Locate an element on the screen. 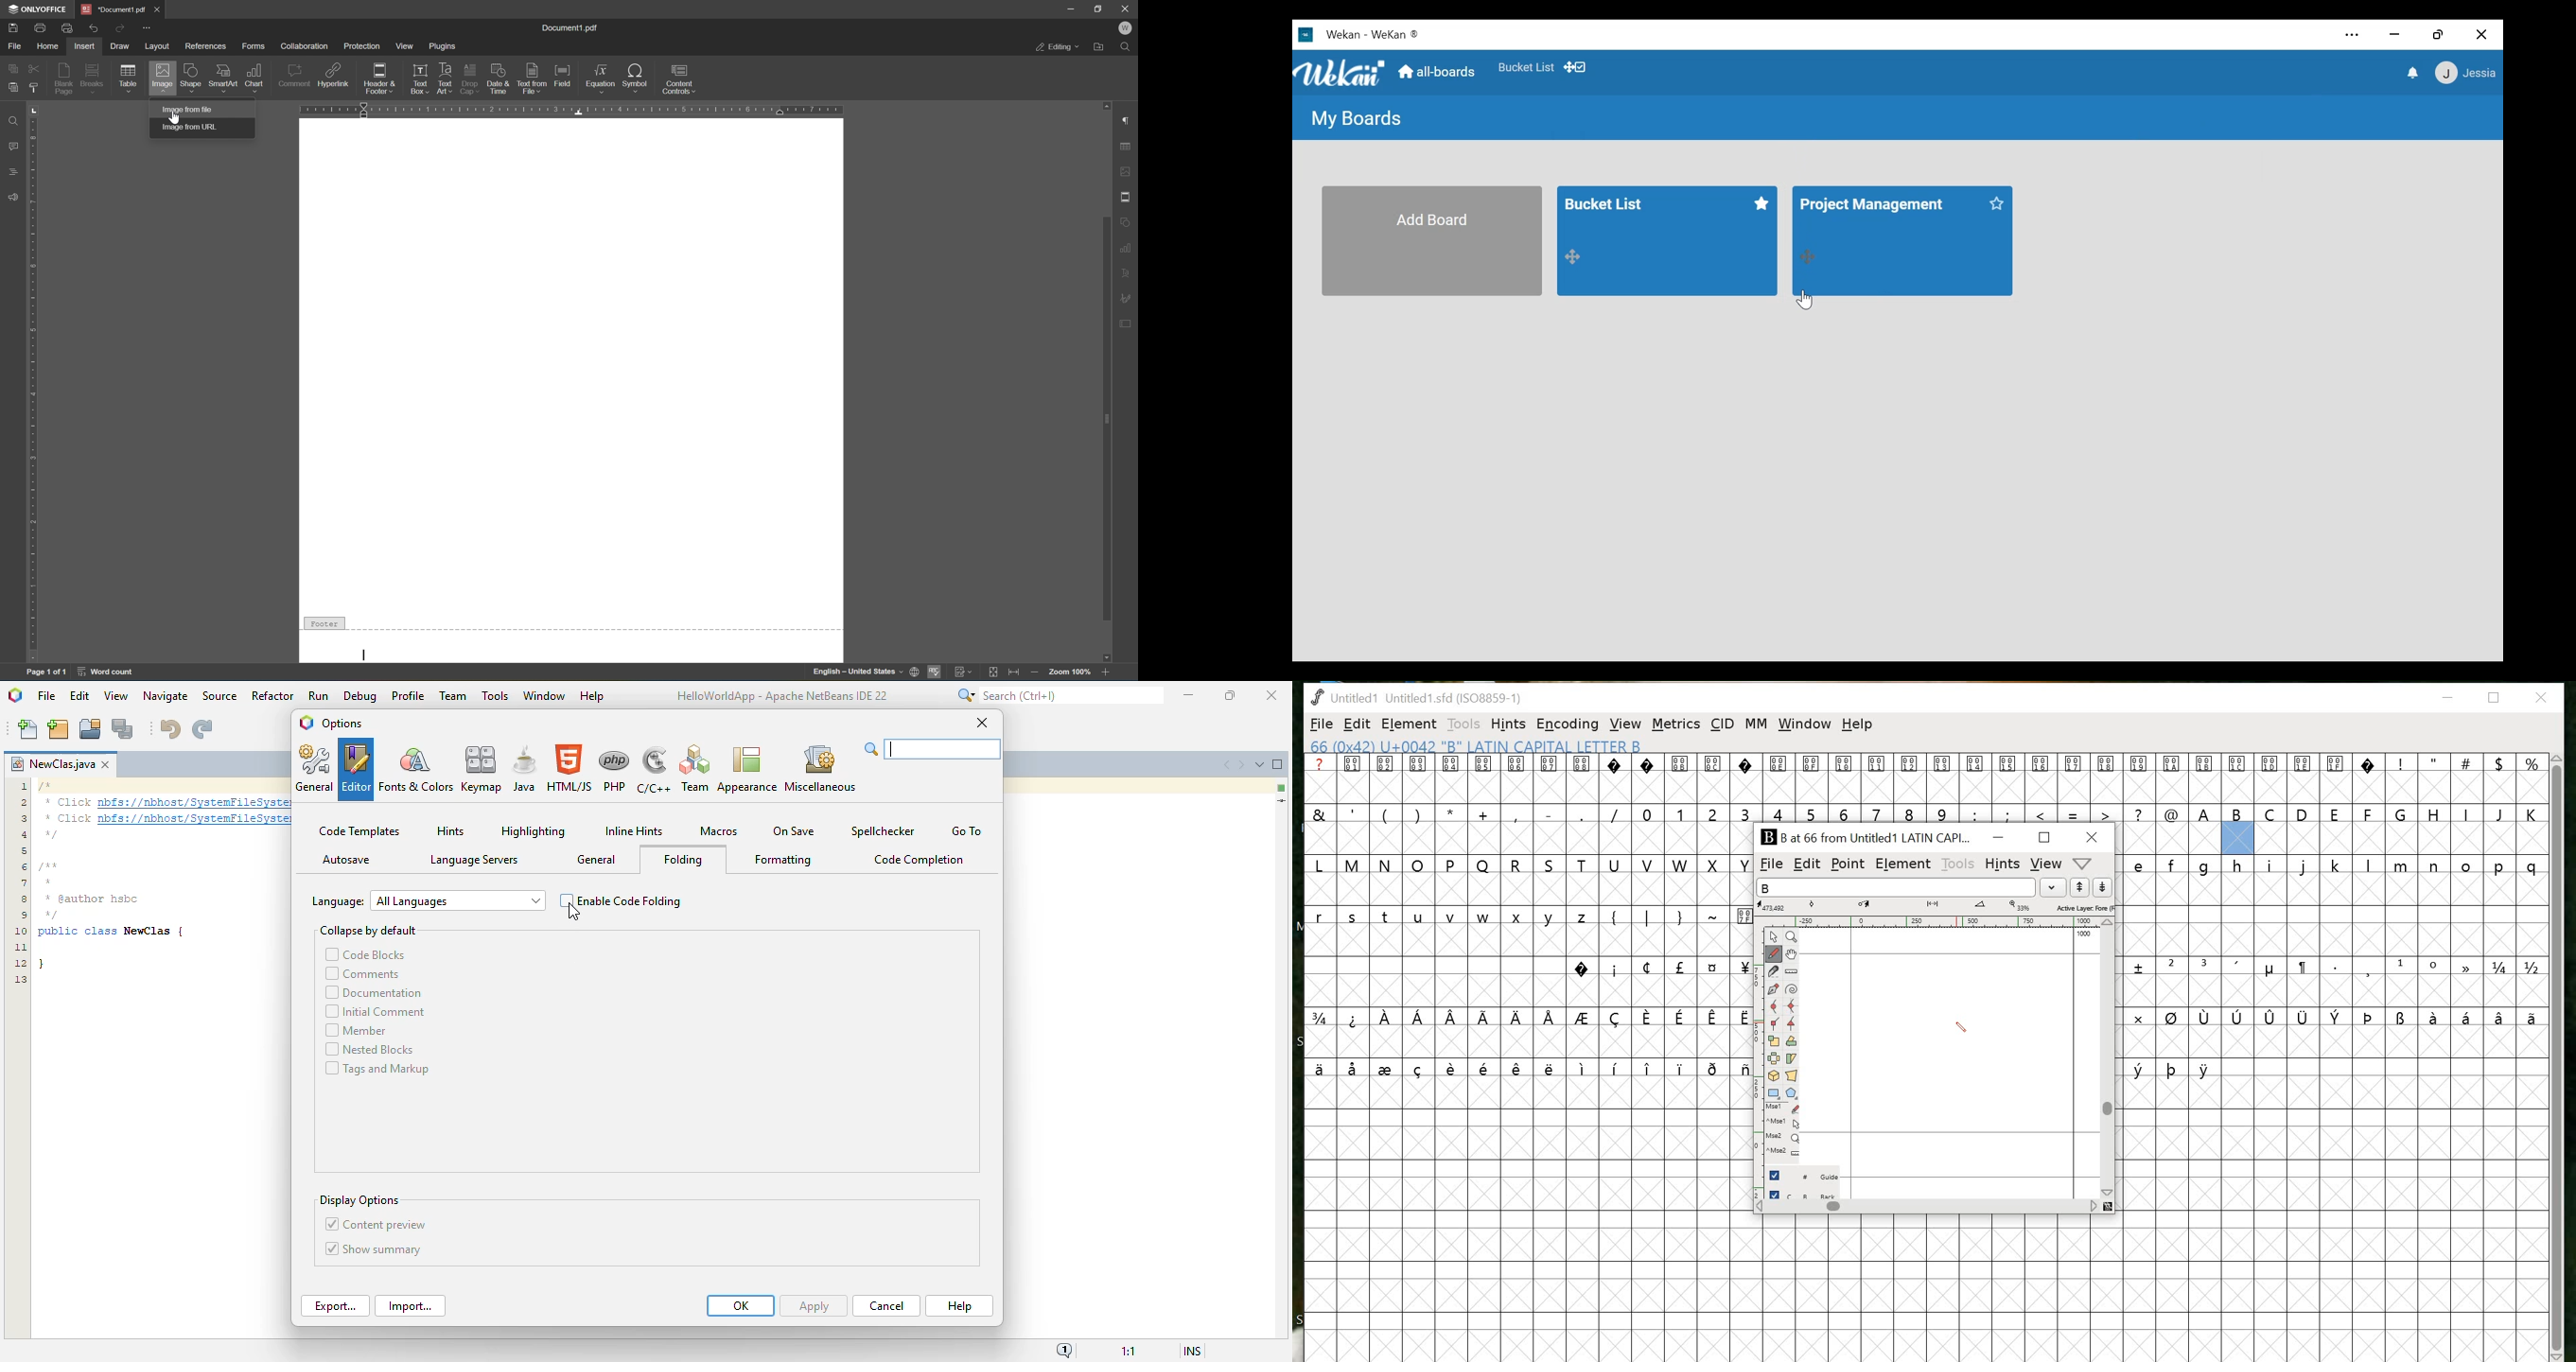 This screenshot has width=2576, height=1372. page 1 of 1 is located at coordinates (48, 670).